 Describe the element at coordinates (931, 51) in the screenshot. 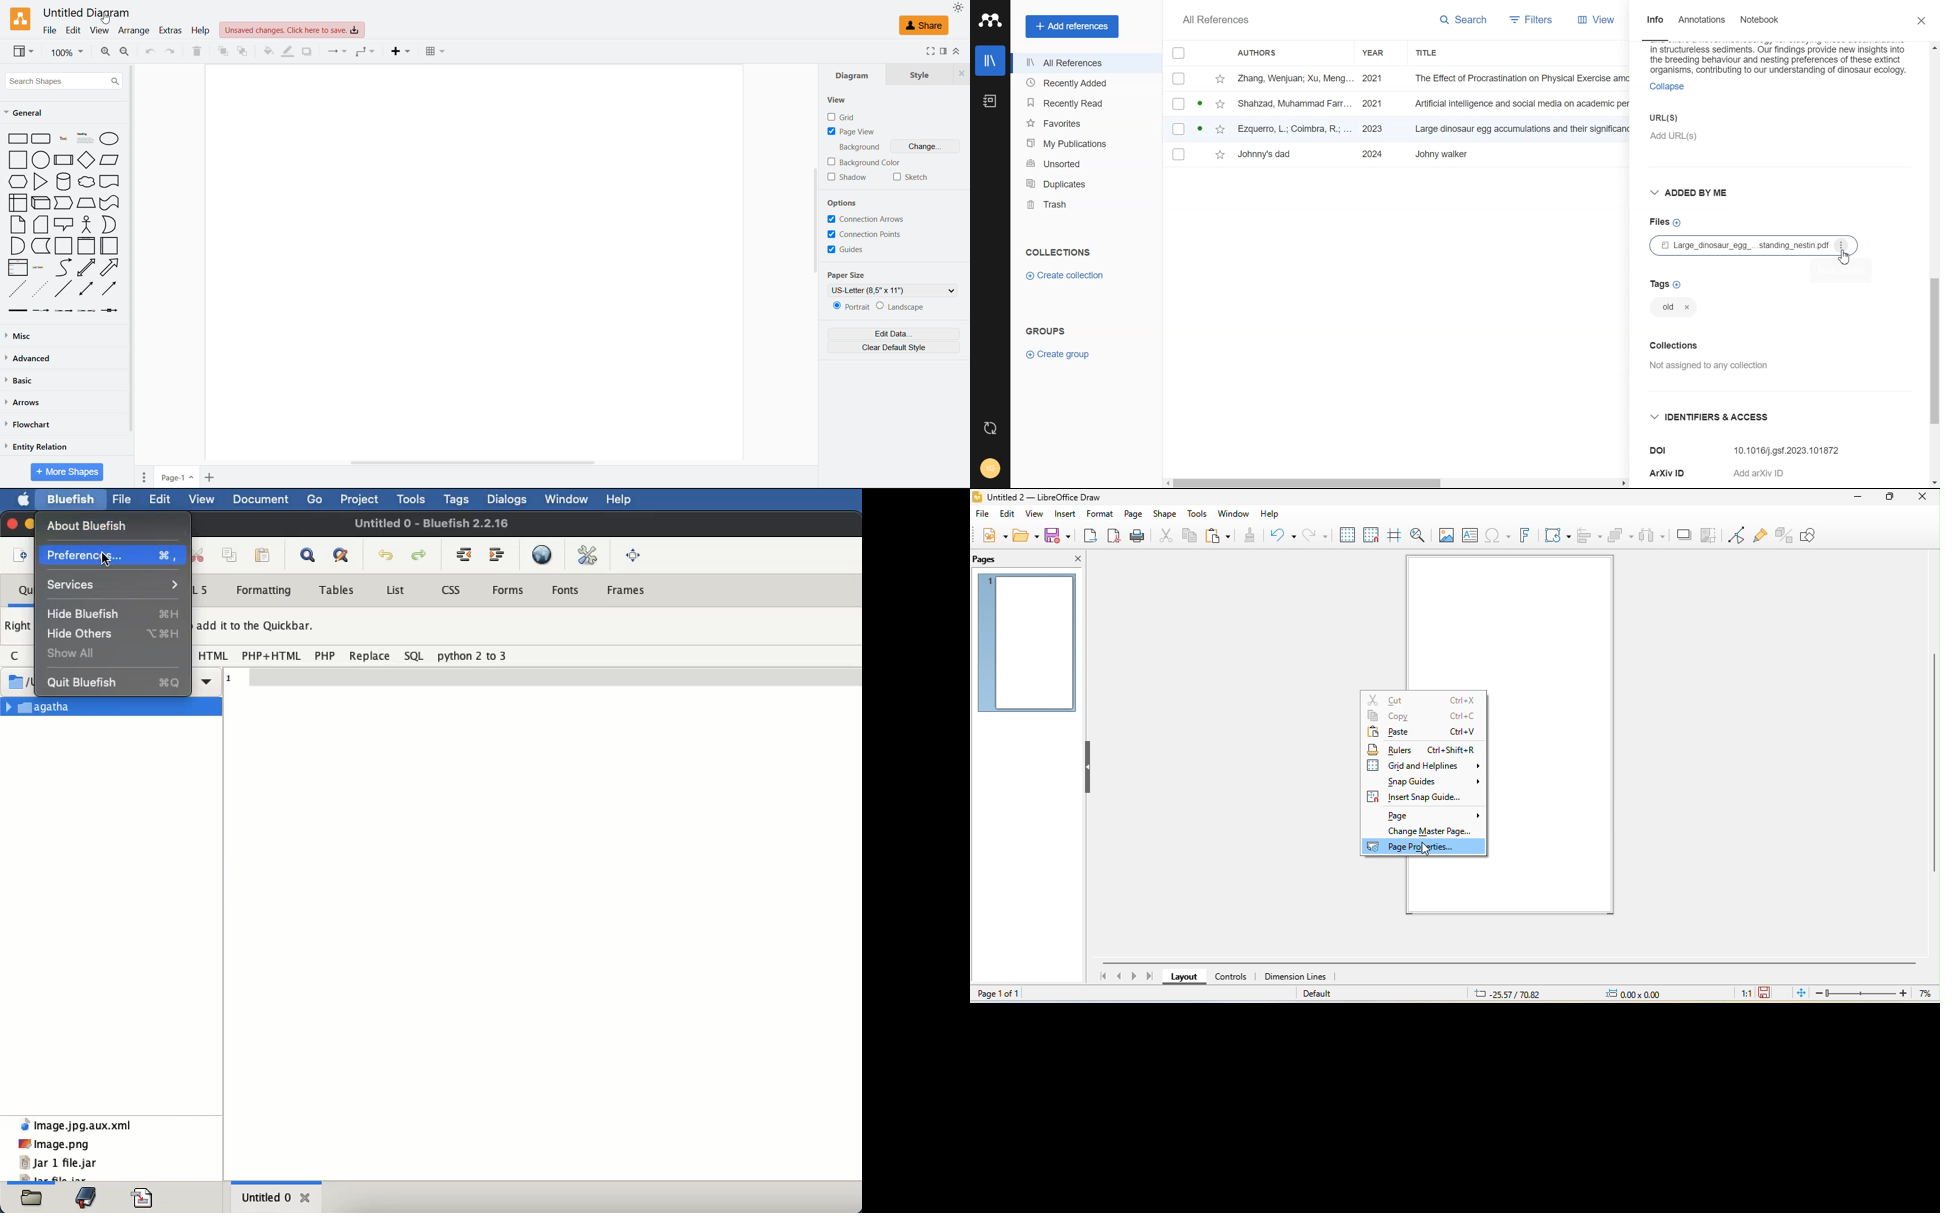

I see `Full screen ` at that location.